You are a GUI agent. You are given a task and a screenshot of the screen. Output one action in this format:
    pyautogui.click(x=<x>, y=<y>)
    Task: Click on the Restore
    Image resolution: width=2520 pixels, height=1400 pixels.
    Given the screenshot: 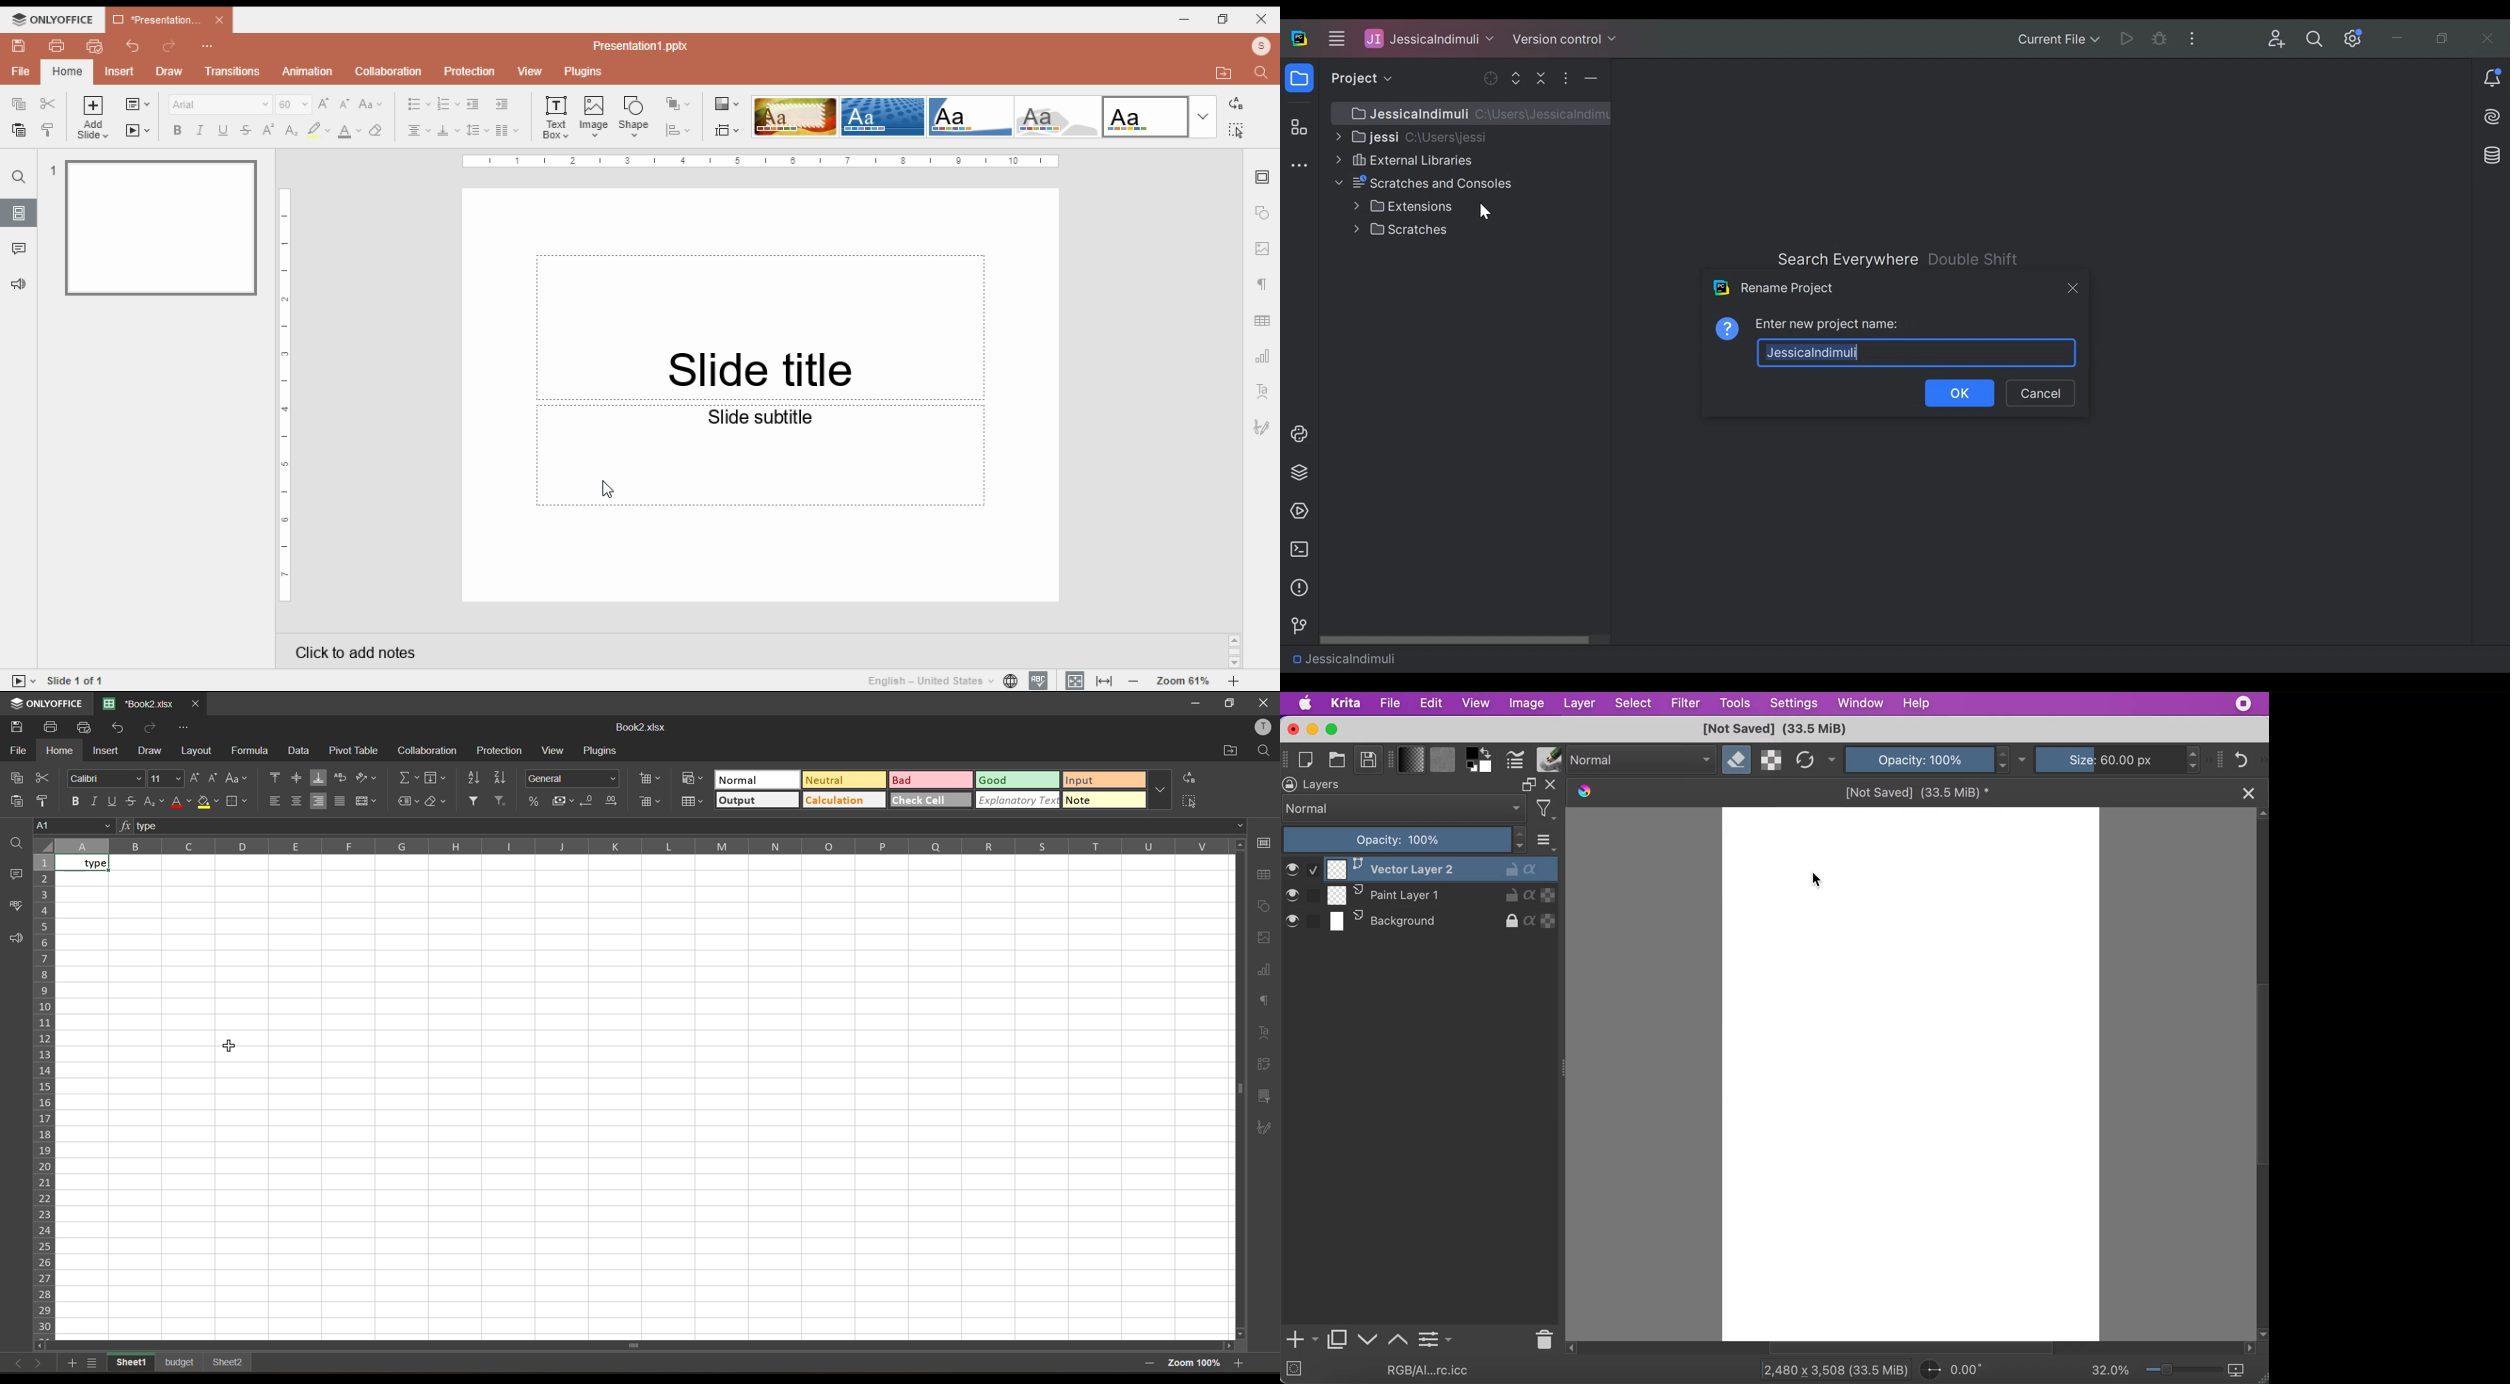 What is the action you would take?
    pyautogui.click(x=2445, y=39)
    